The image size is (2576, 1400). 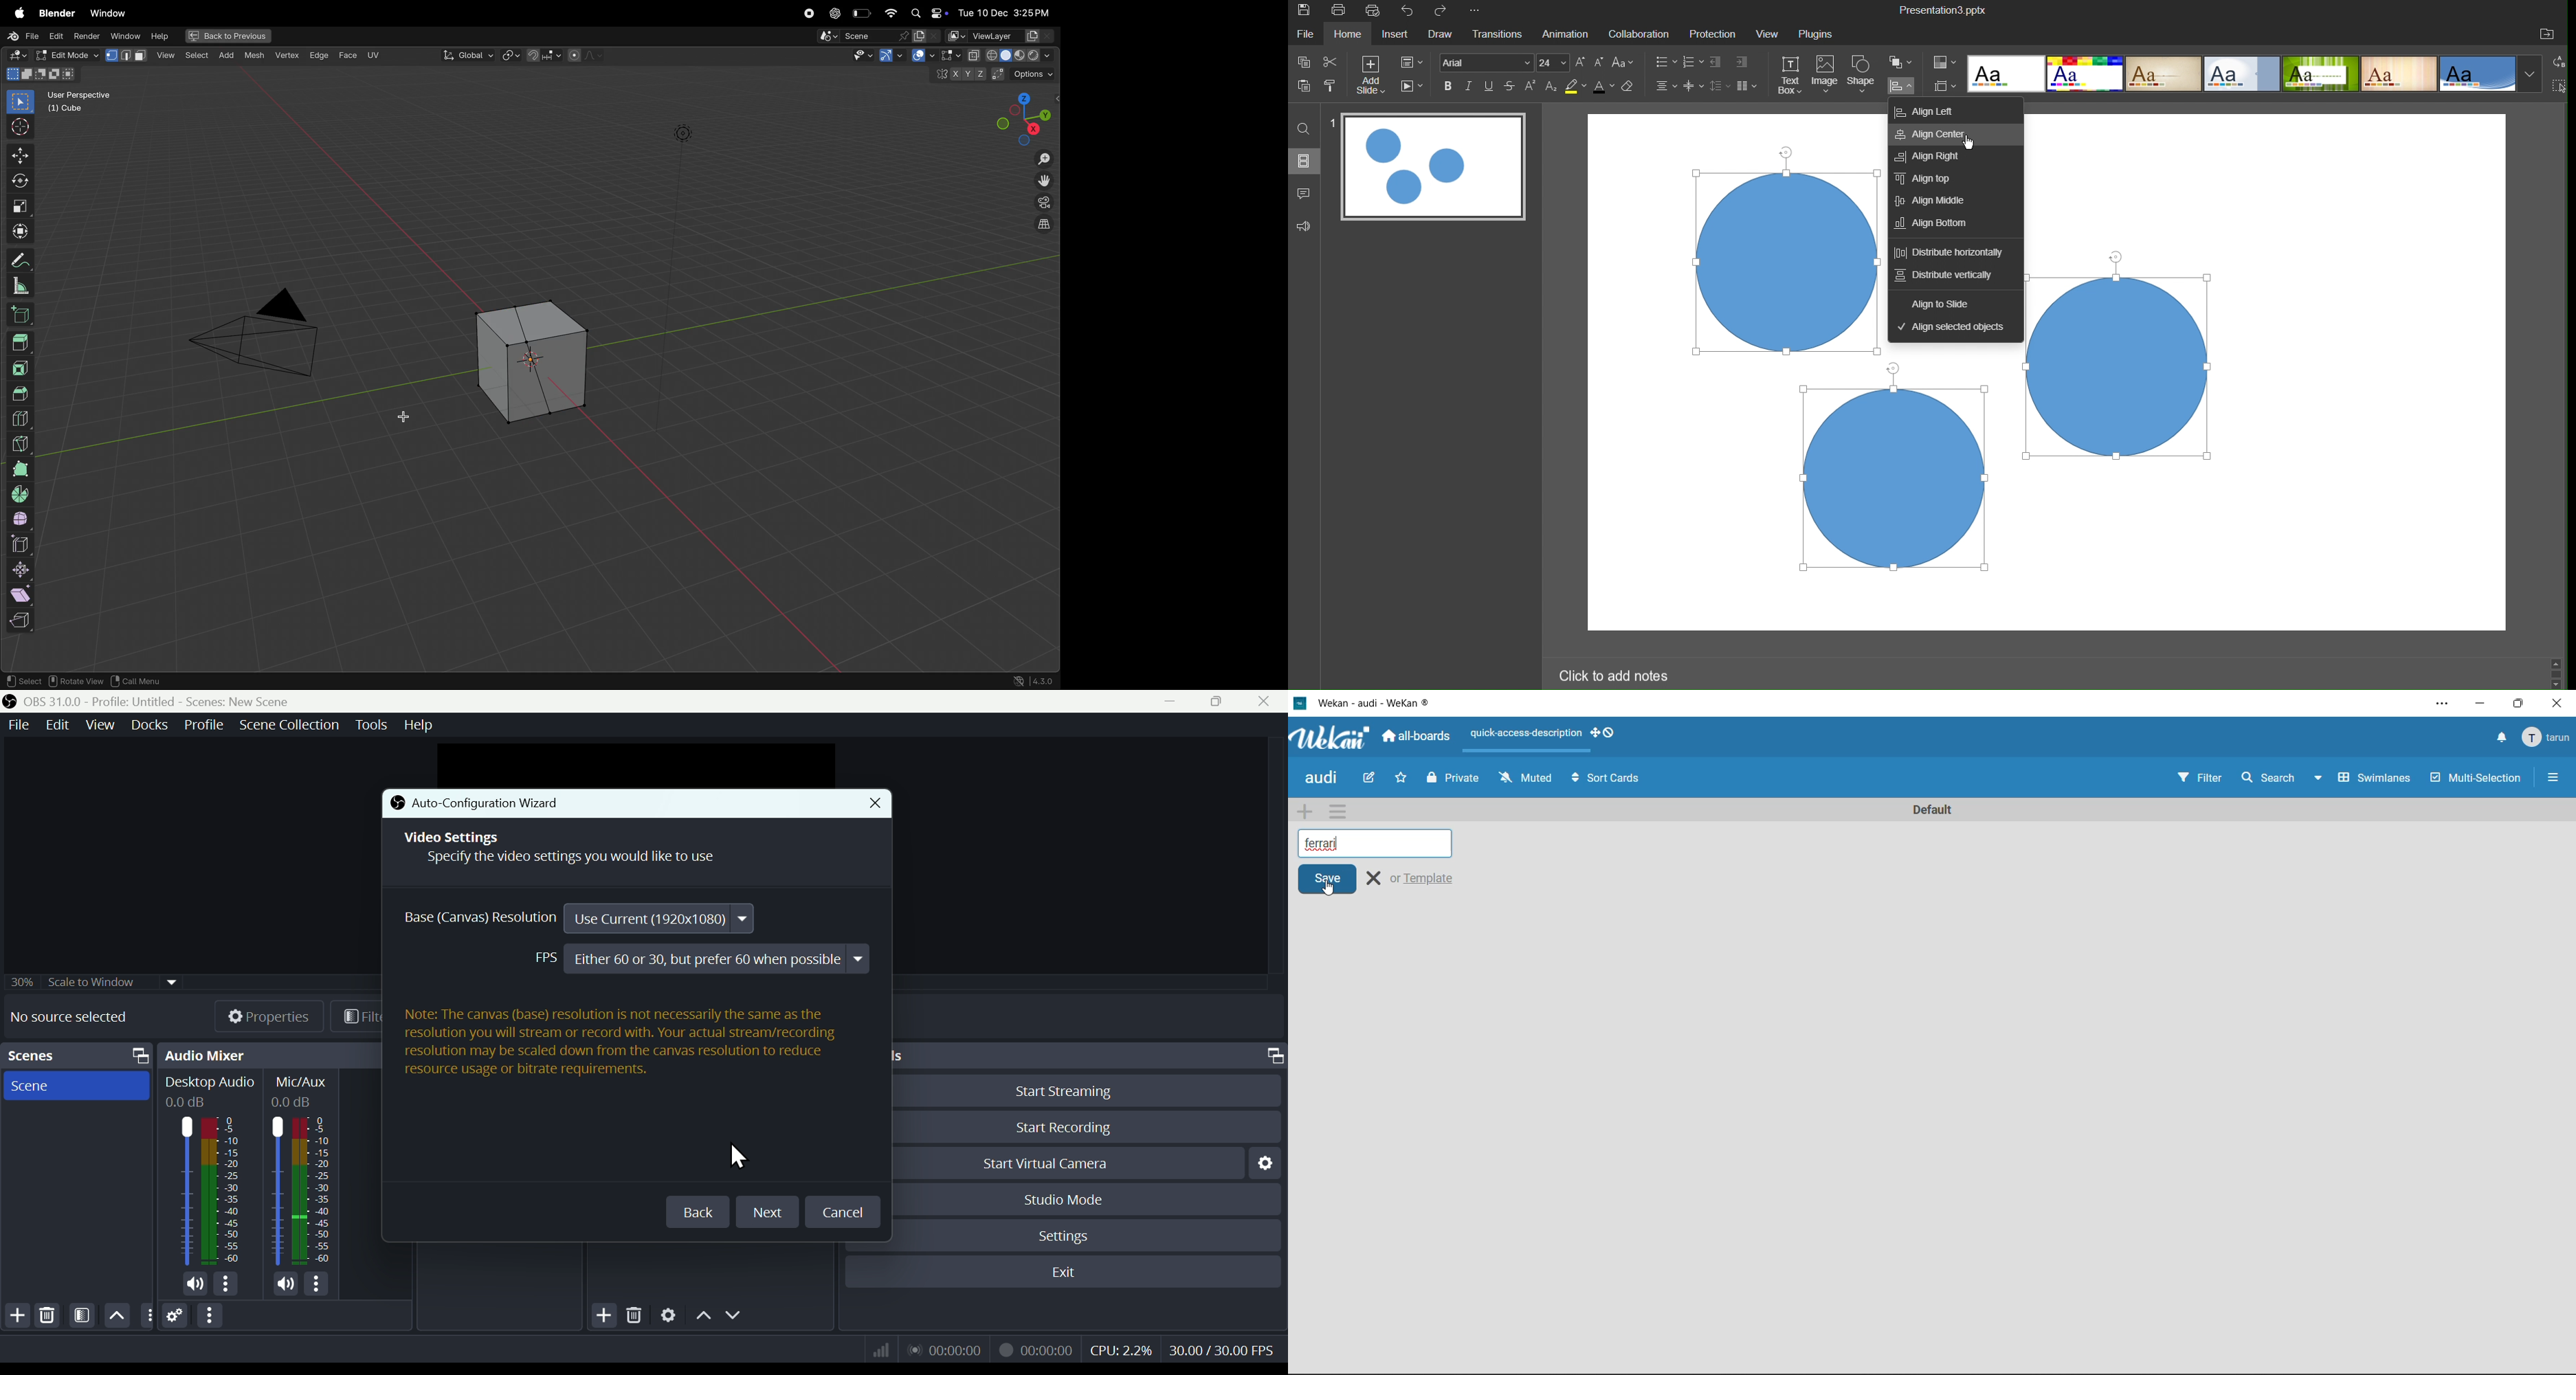 I want to click on Studio Mode, so click(x=1086, y=1199).